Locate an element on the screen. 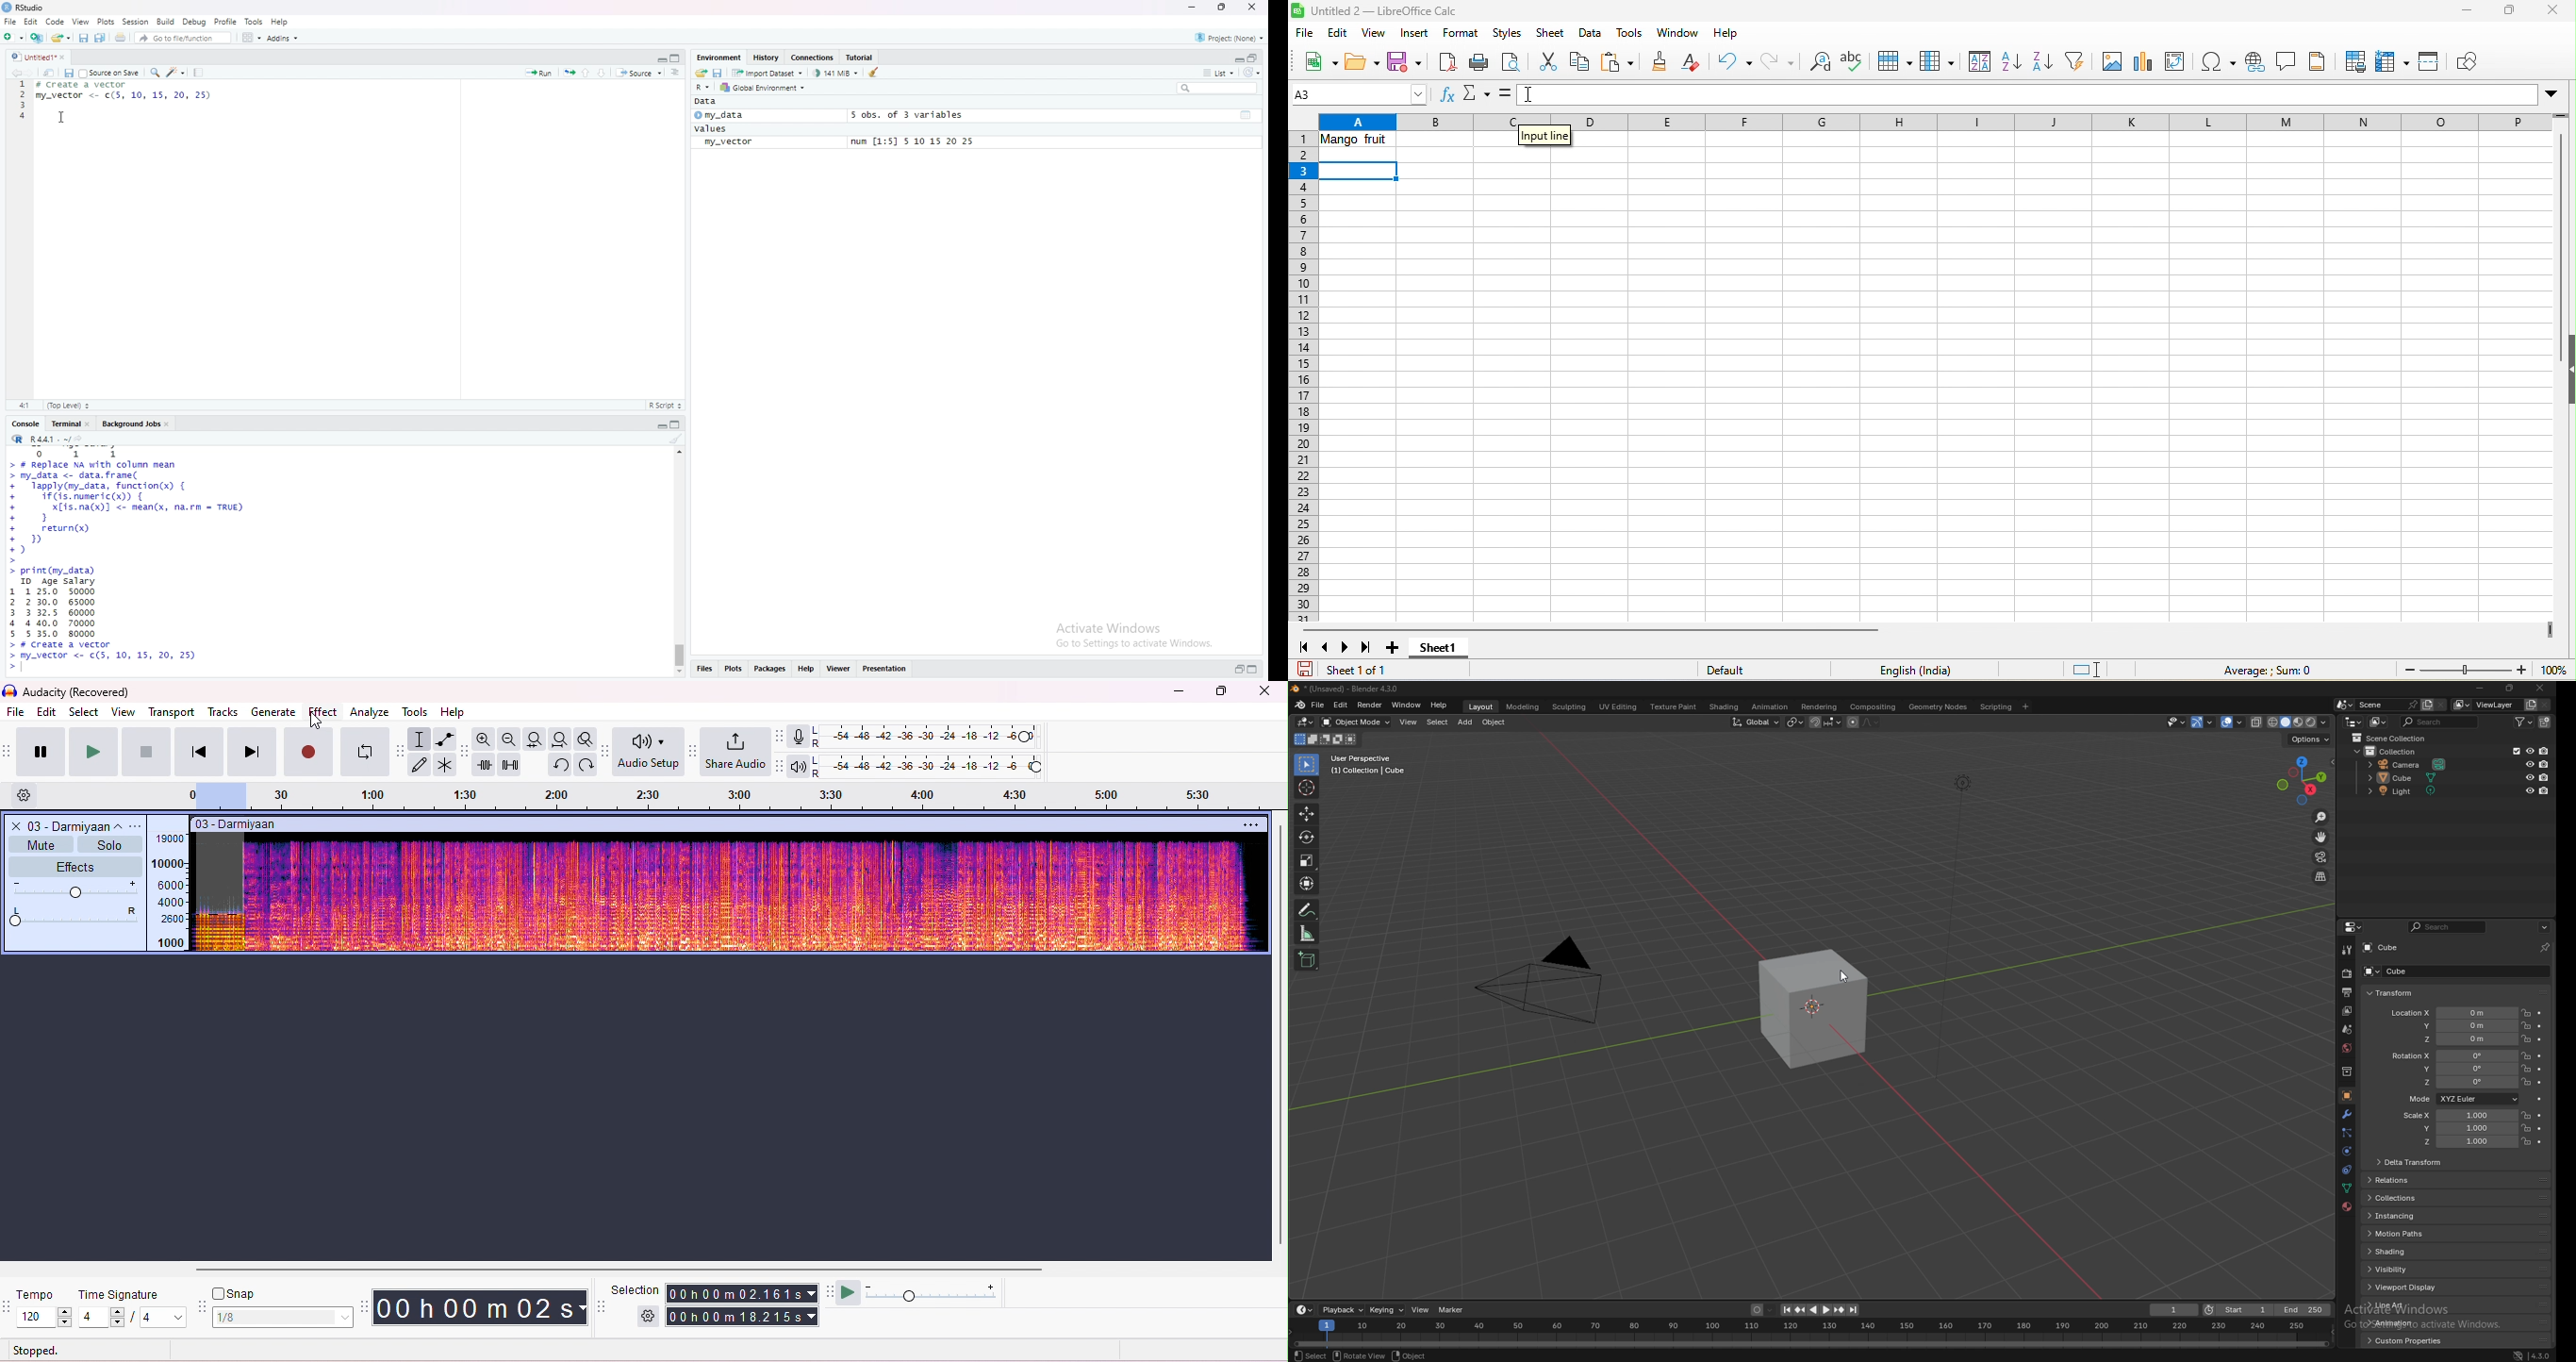  lock is located at coordinates (2526, 1115).